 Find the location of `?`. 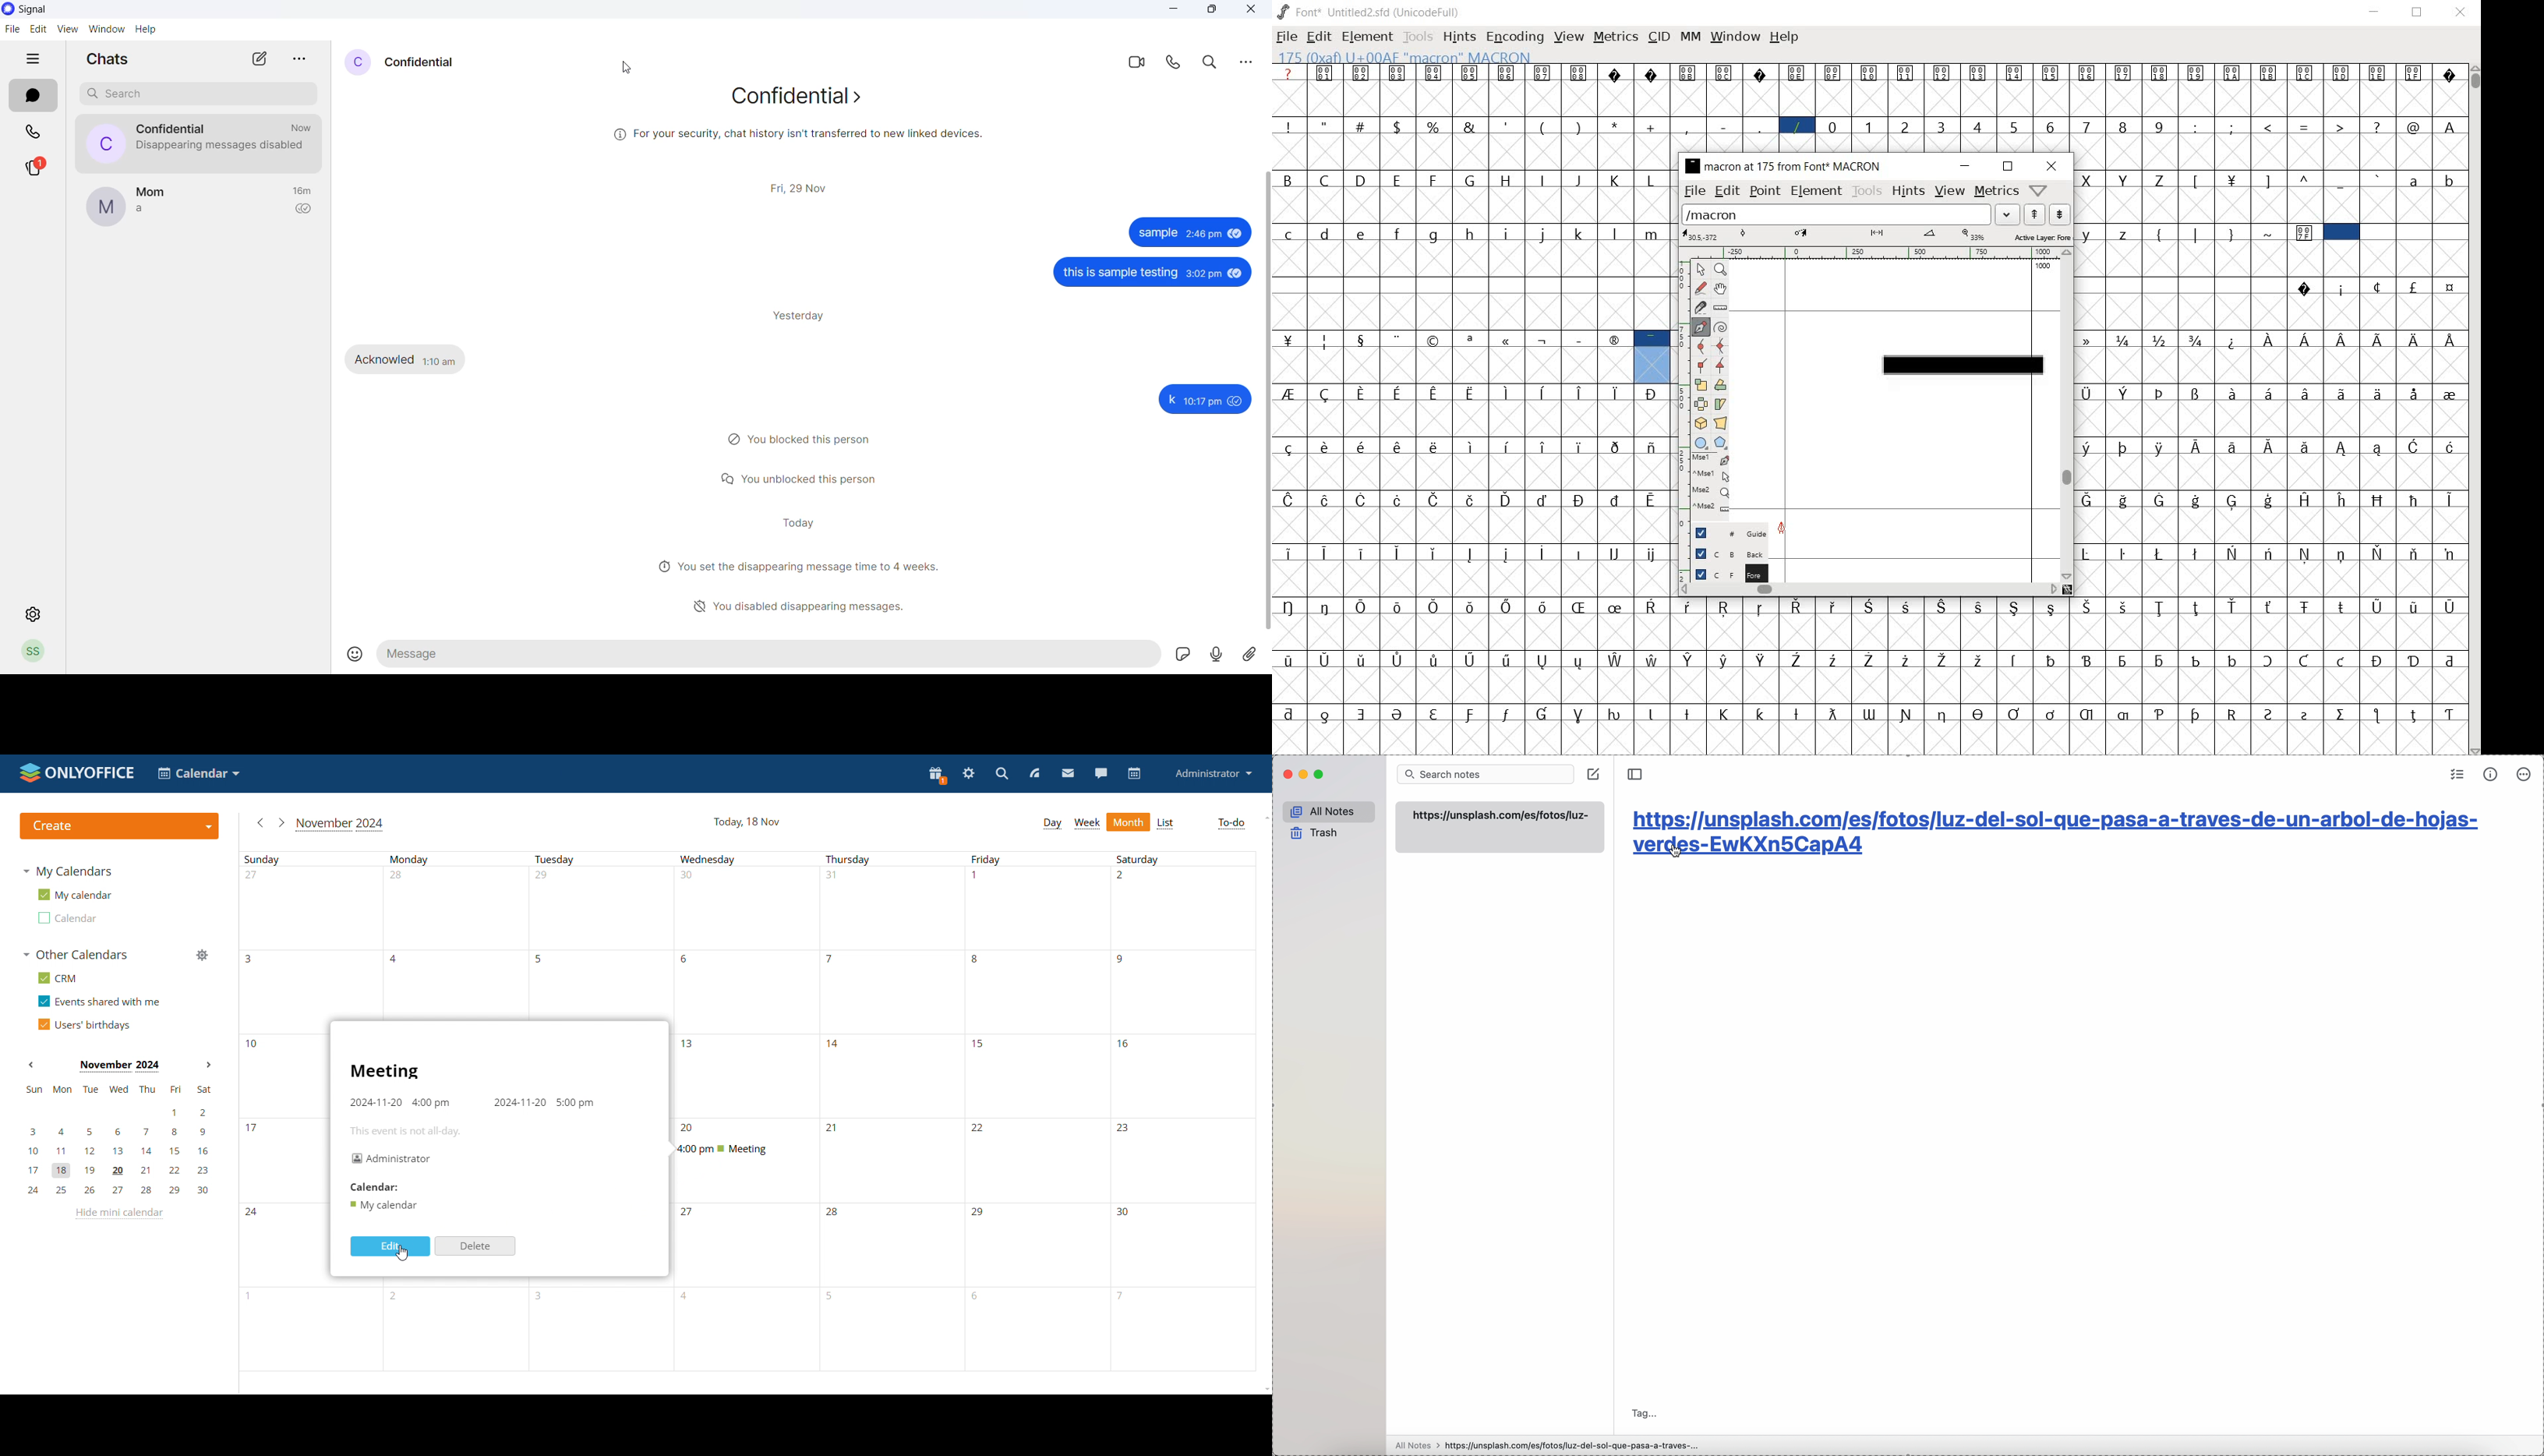

? is located at coordinates (2376, 125).